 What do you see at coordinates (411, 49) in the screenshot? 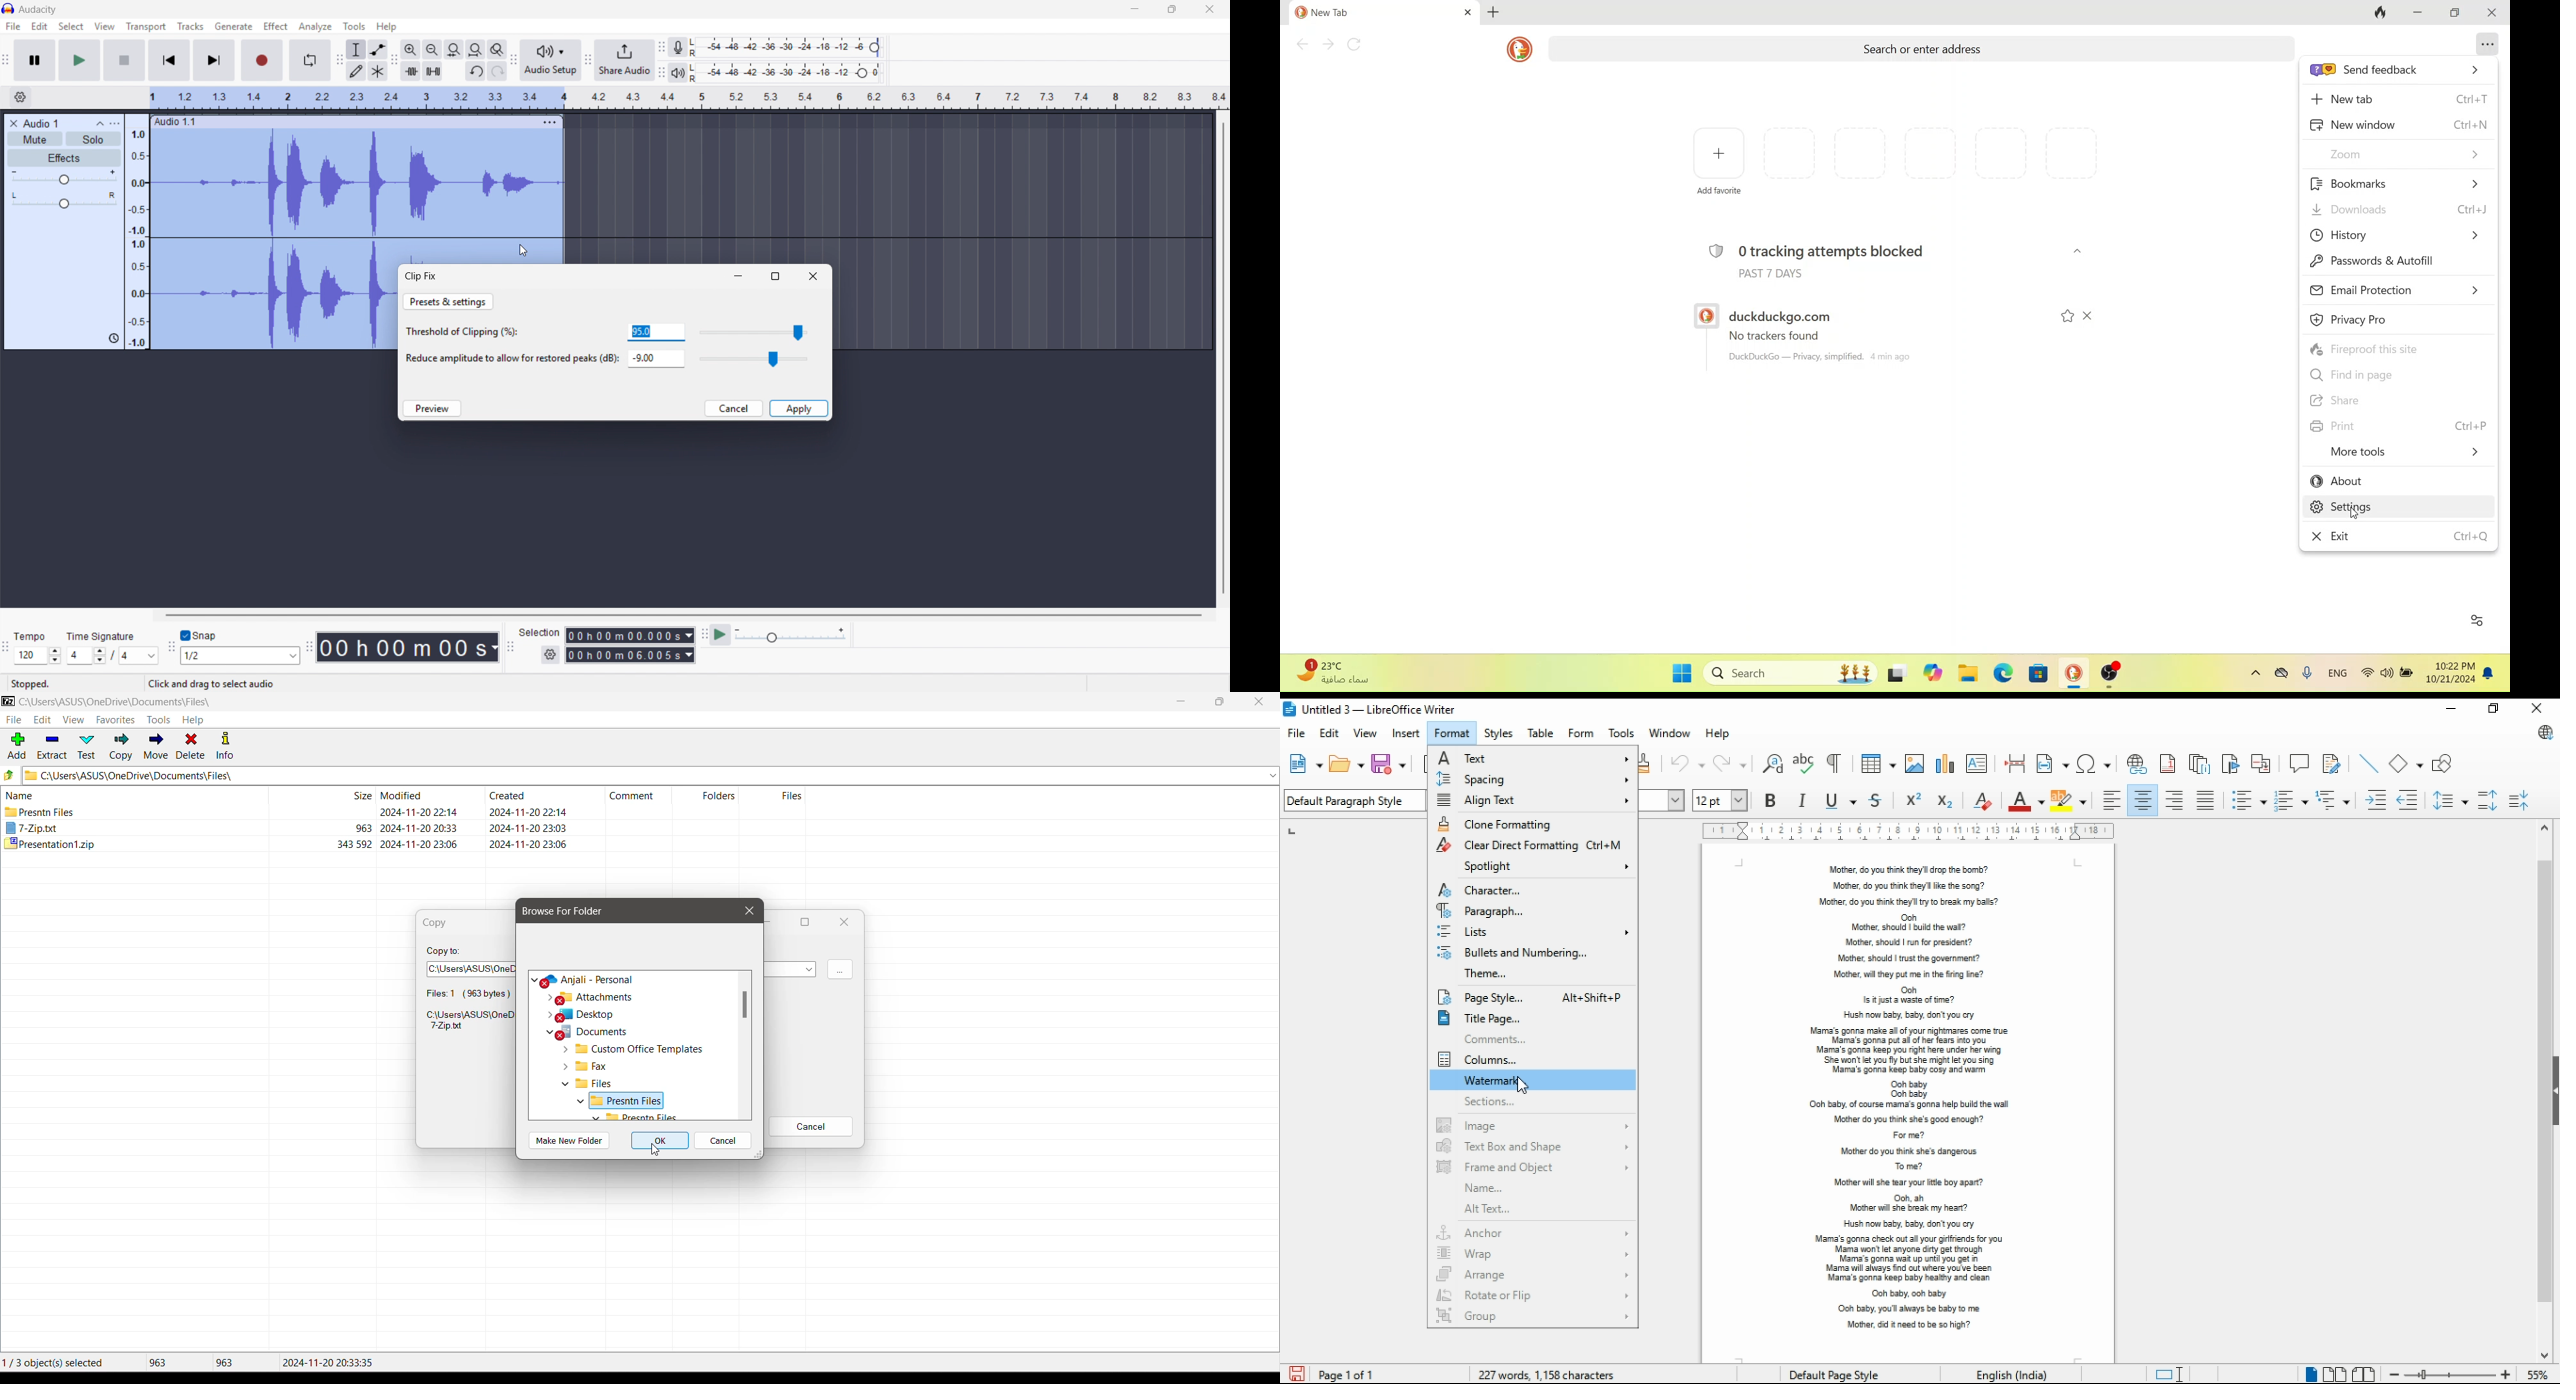
I see `Zoom in` at bounding box center [411, 49].